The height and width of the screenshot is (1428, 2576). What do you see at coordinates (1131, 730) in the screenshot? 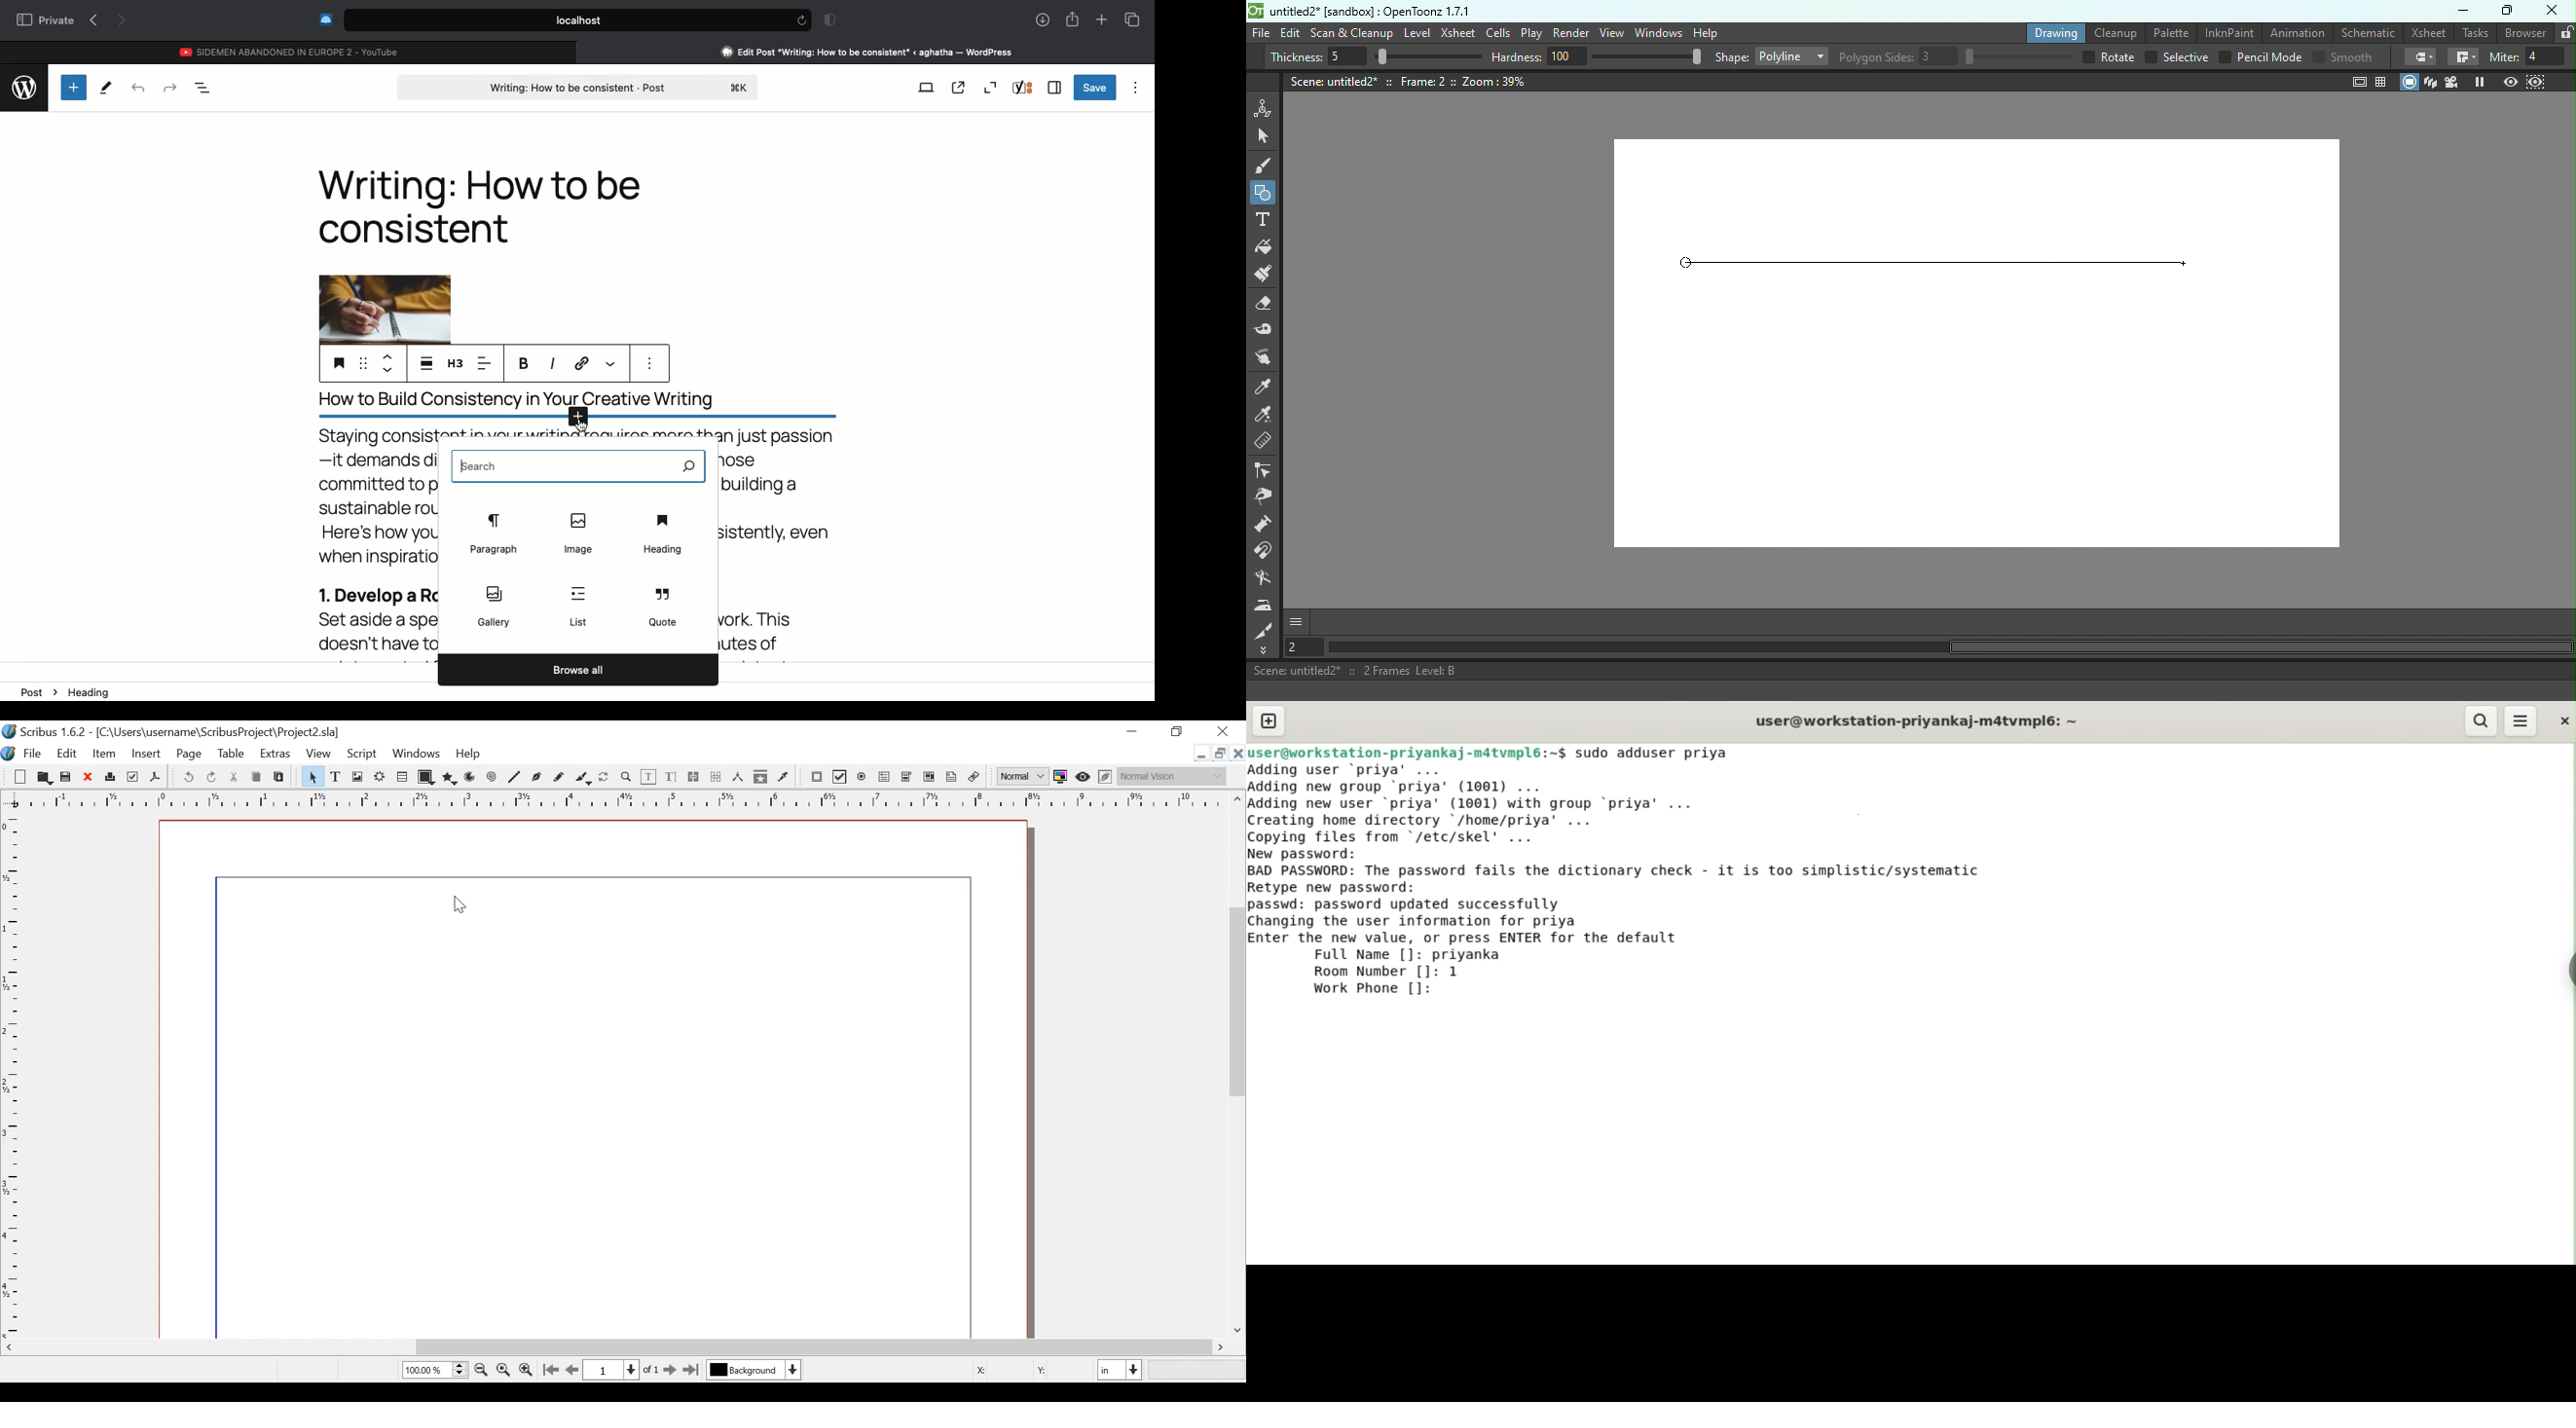
I see `minimize` at bounding box center [1131, 730].